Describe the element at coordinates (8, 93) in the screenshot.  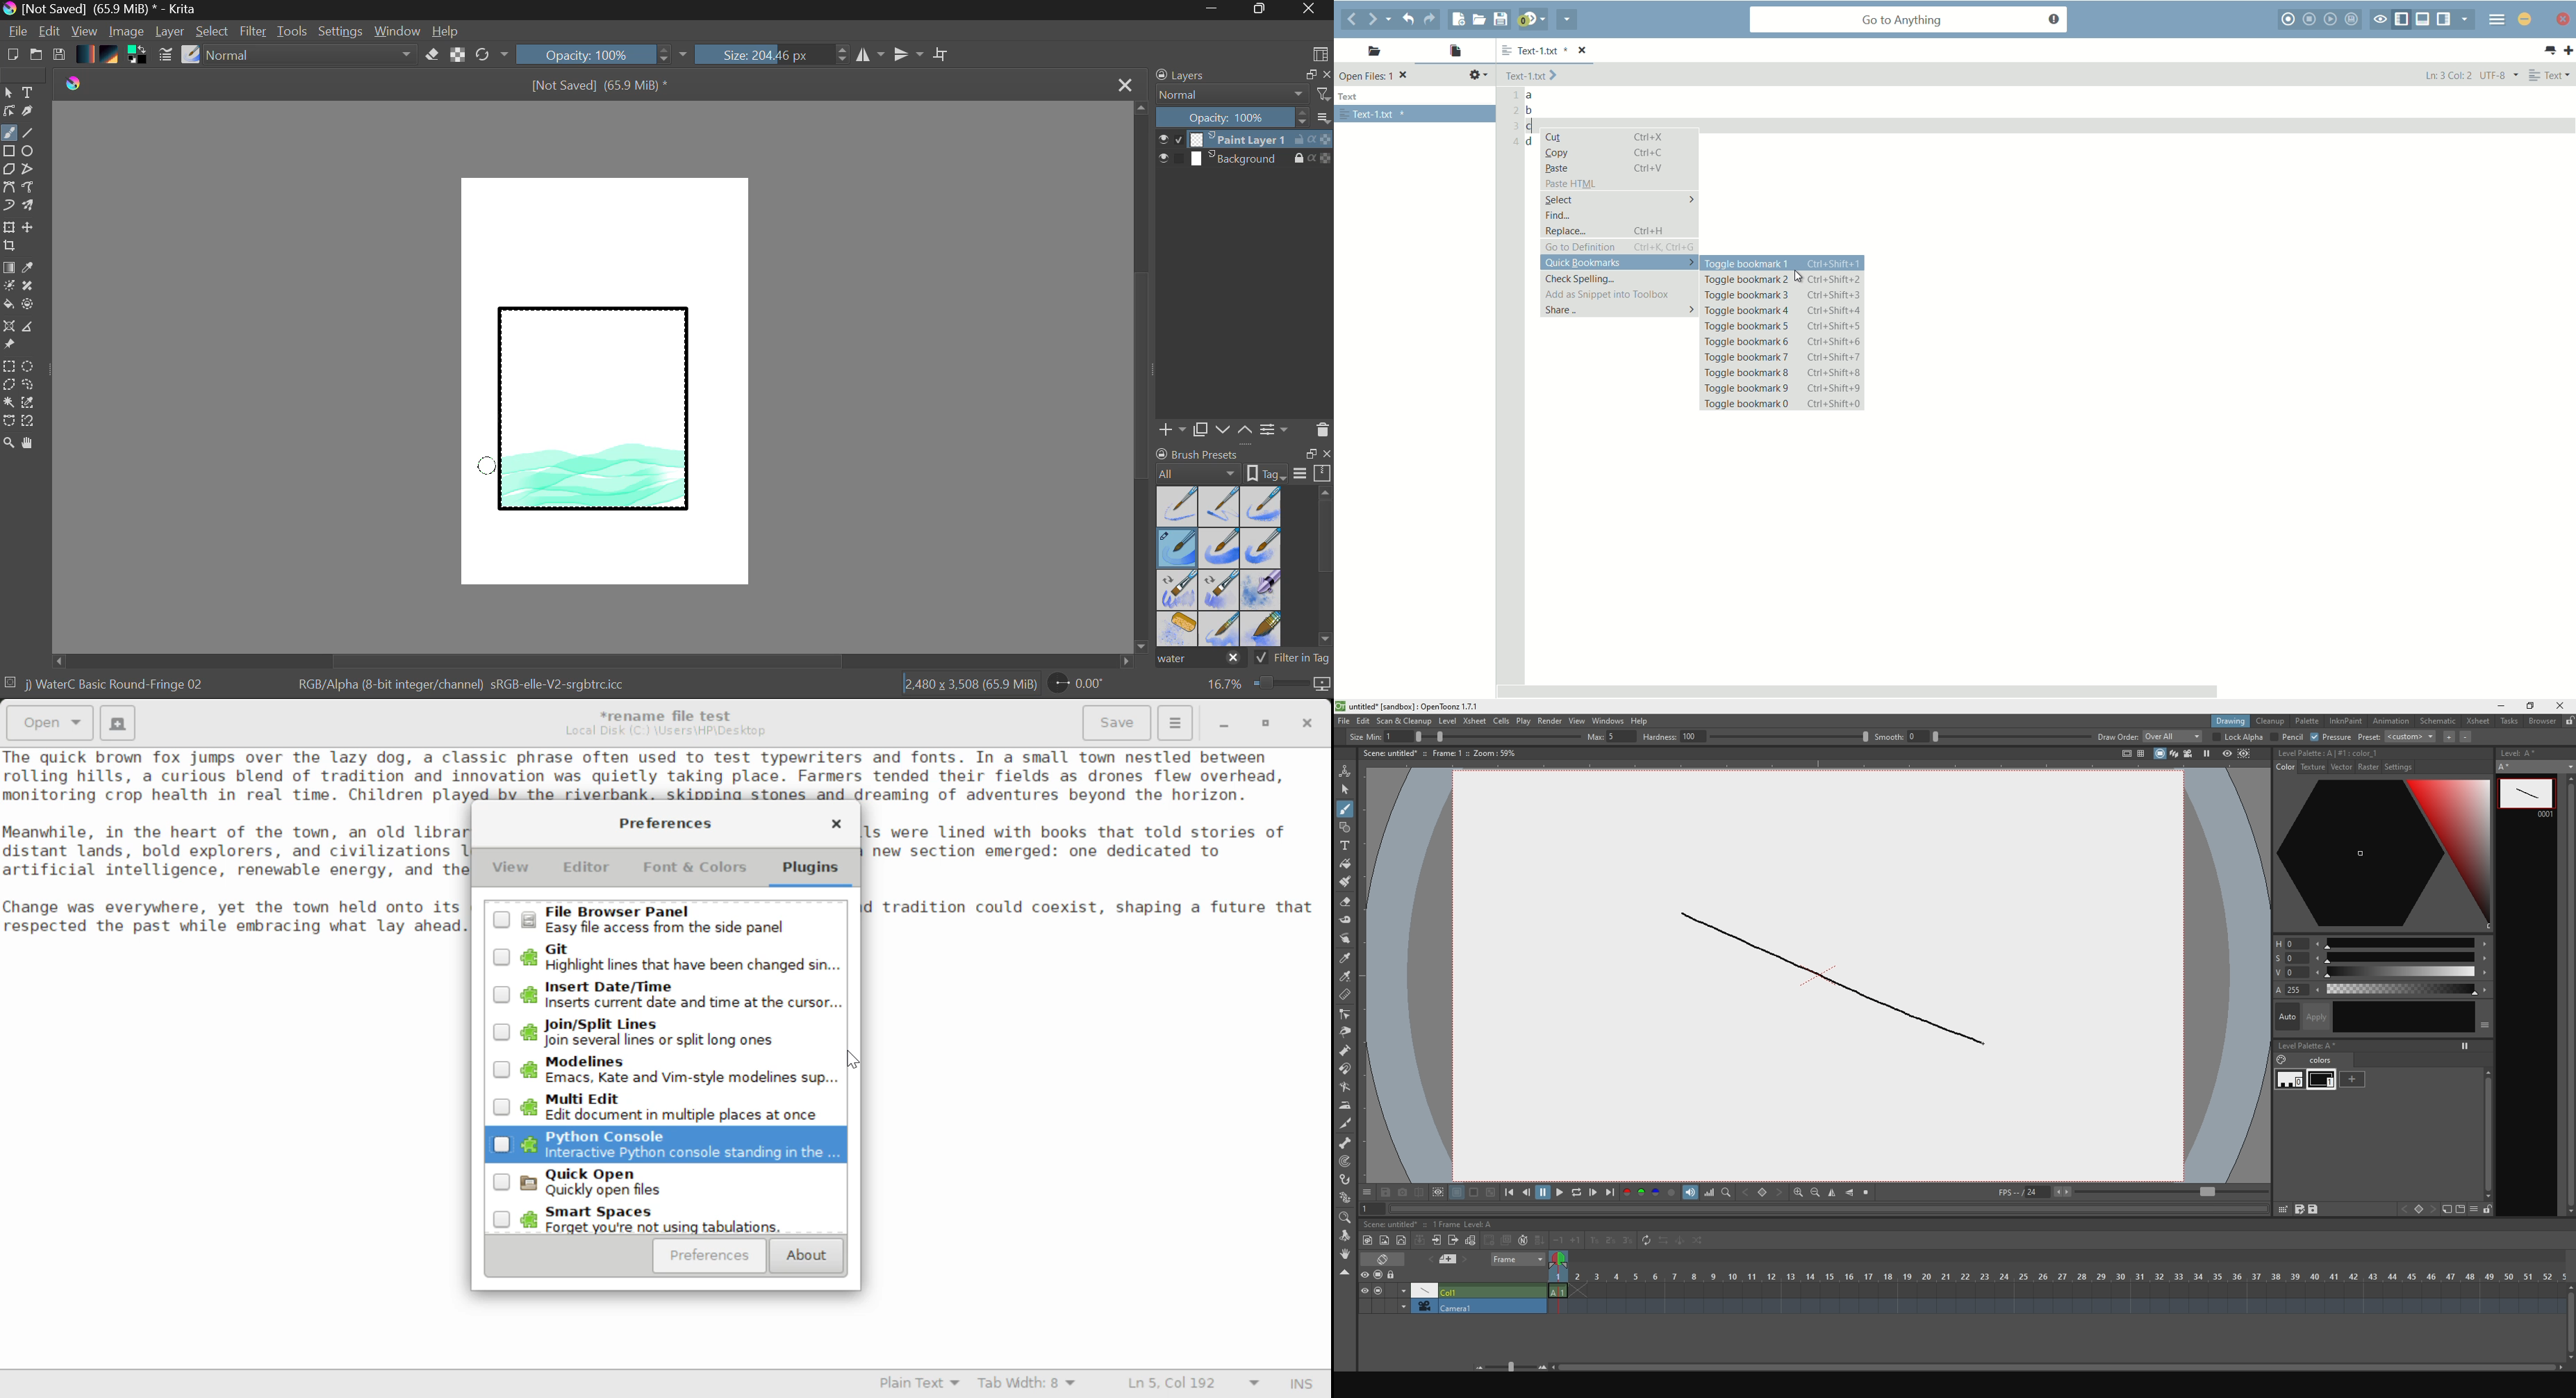
I see `Select` at that location.